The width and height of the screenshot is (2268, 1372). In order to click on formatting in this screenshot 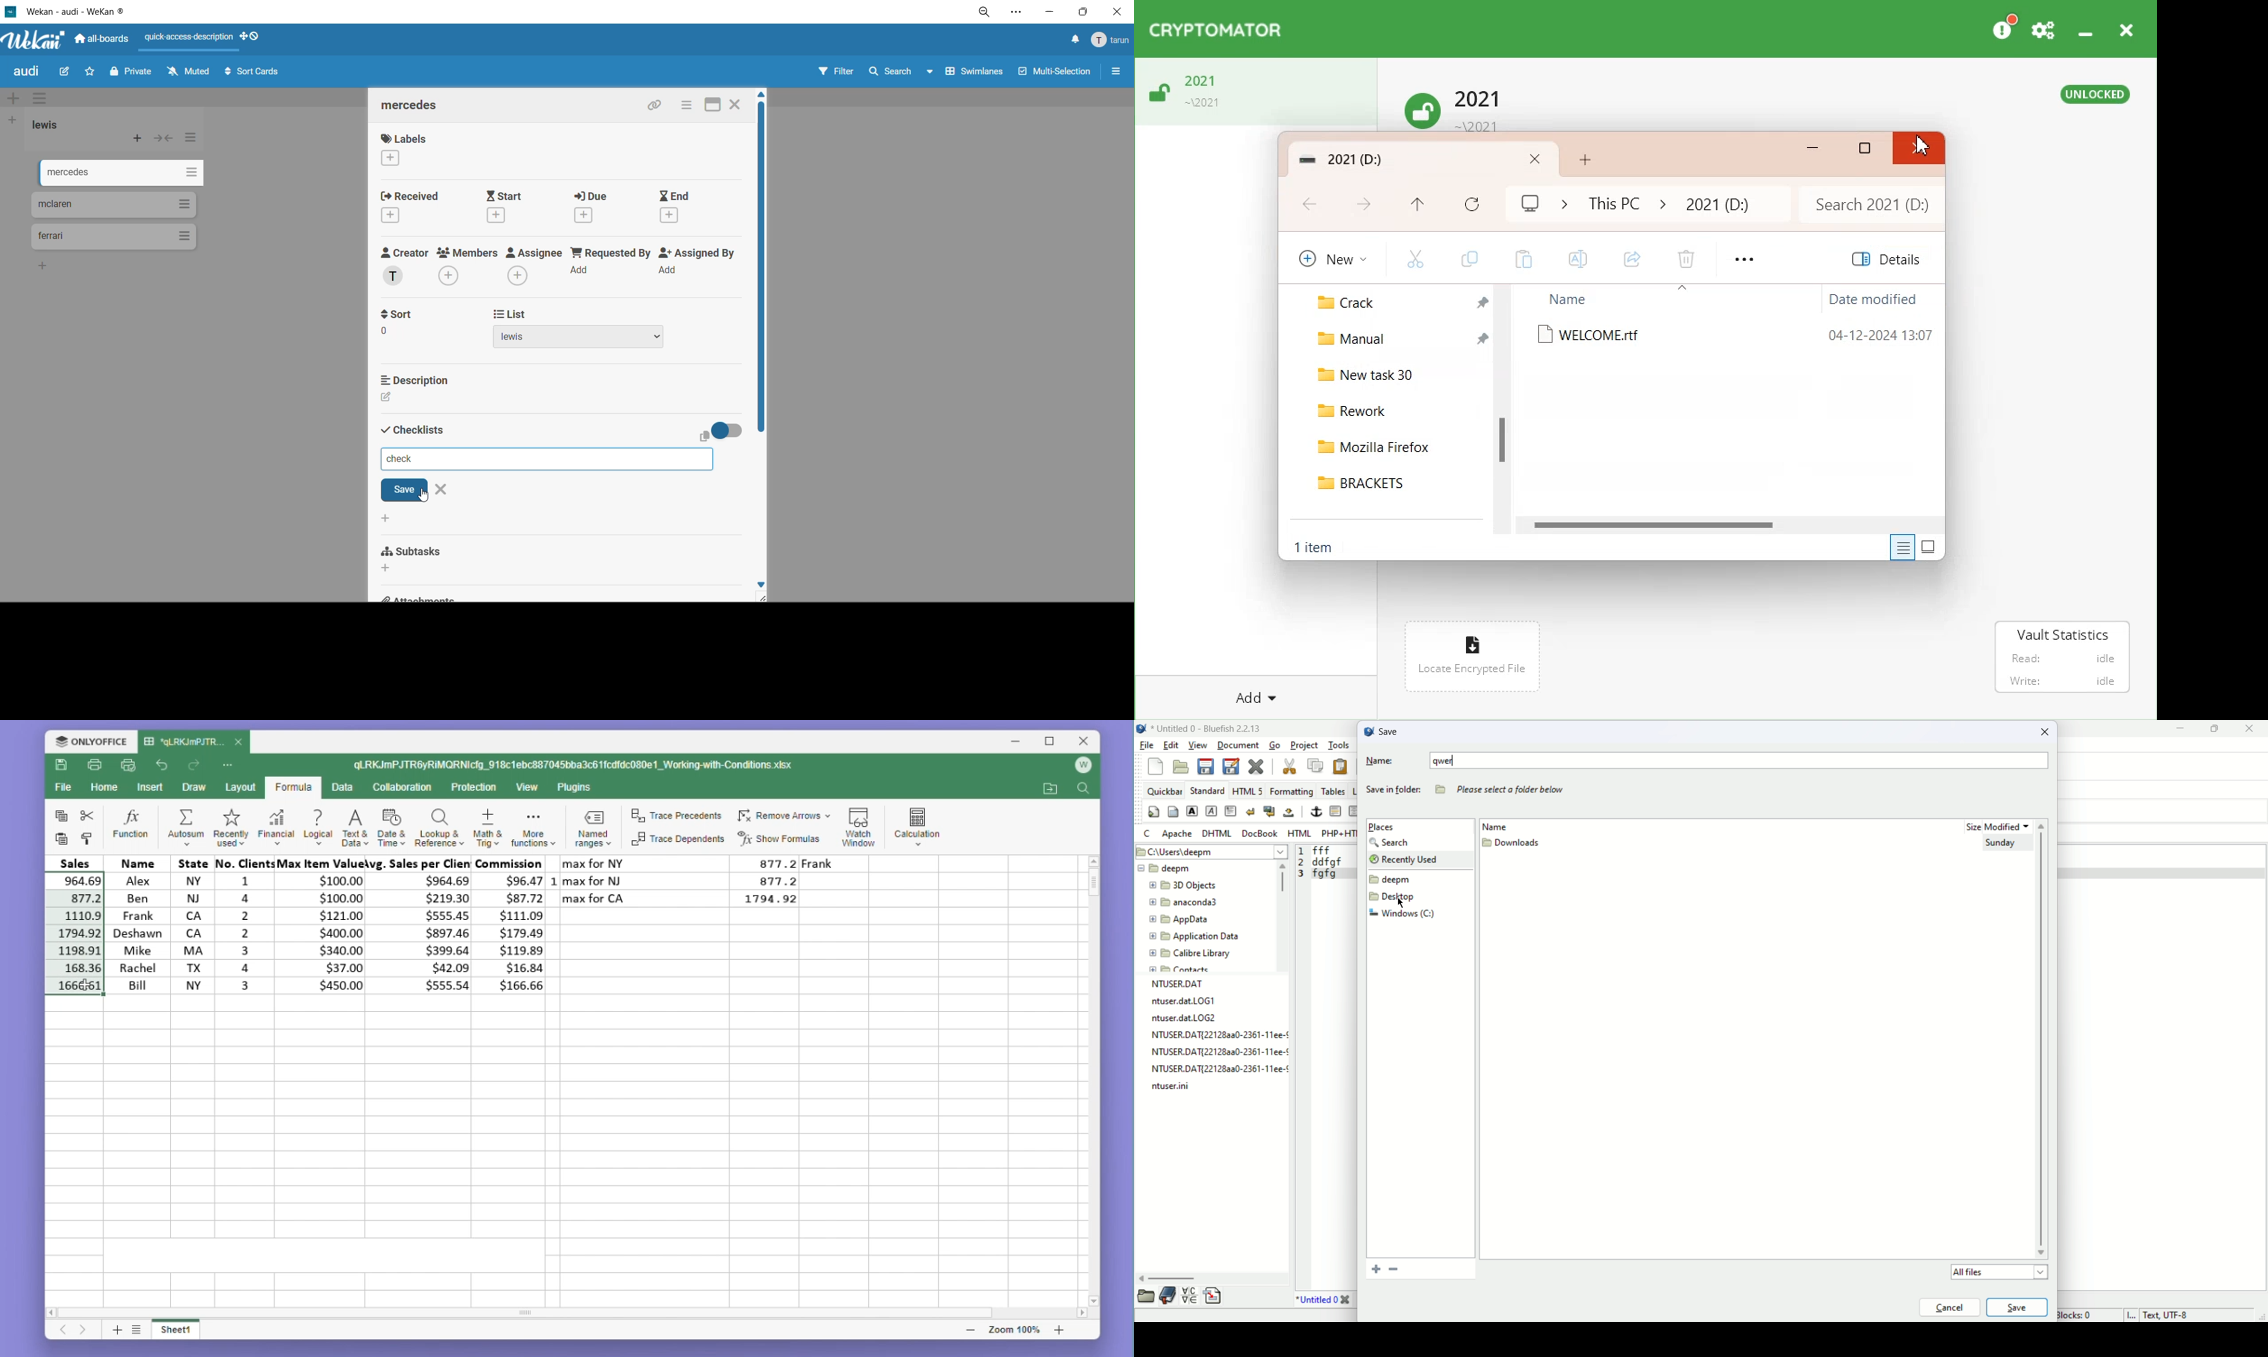, I will do `click(1292, 791)`.